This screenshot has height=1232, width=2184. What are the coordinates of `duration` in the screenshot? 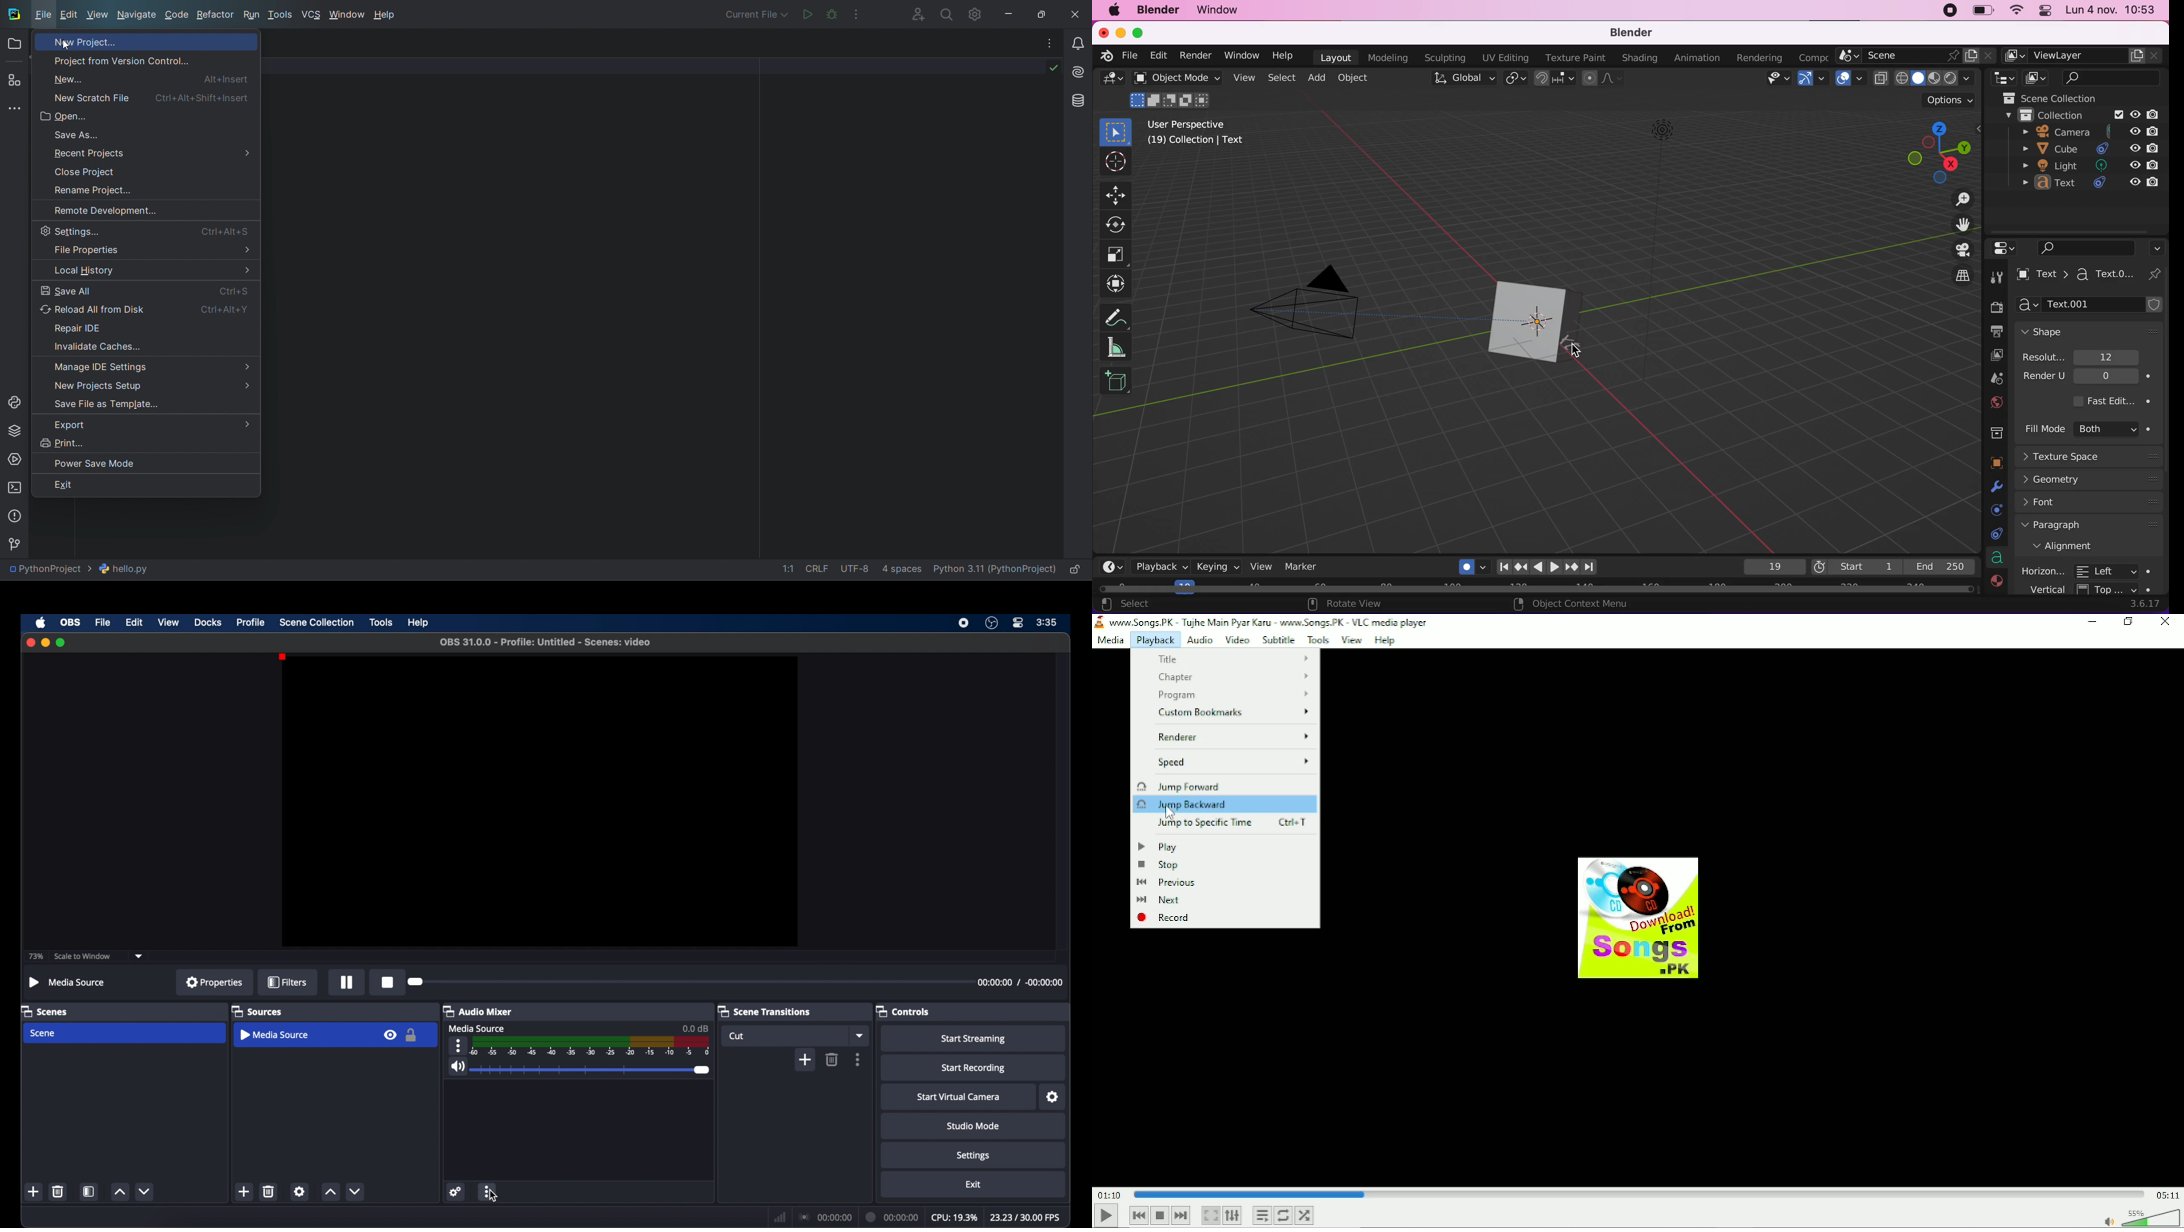 It's located at (893, 1217).